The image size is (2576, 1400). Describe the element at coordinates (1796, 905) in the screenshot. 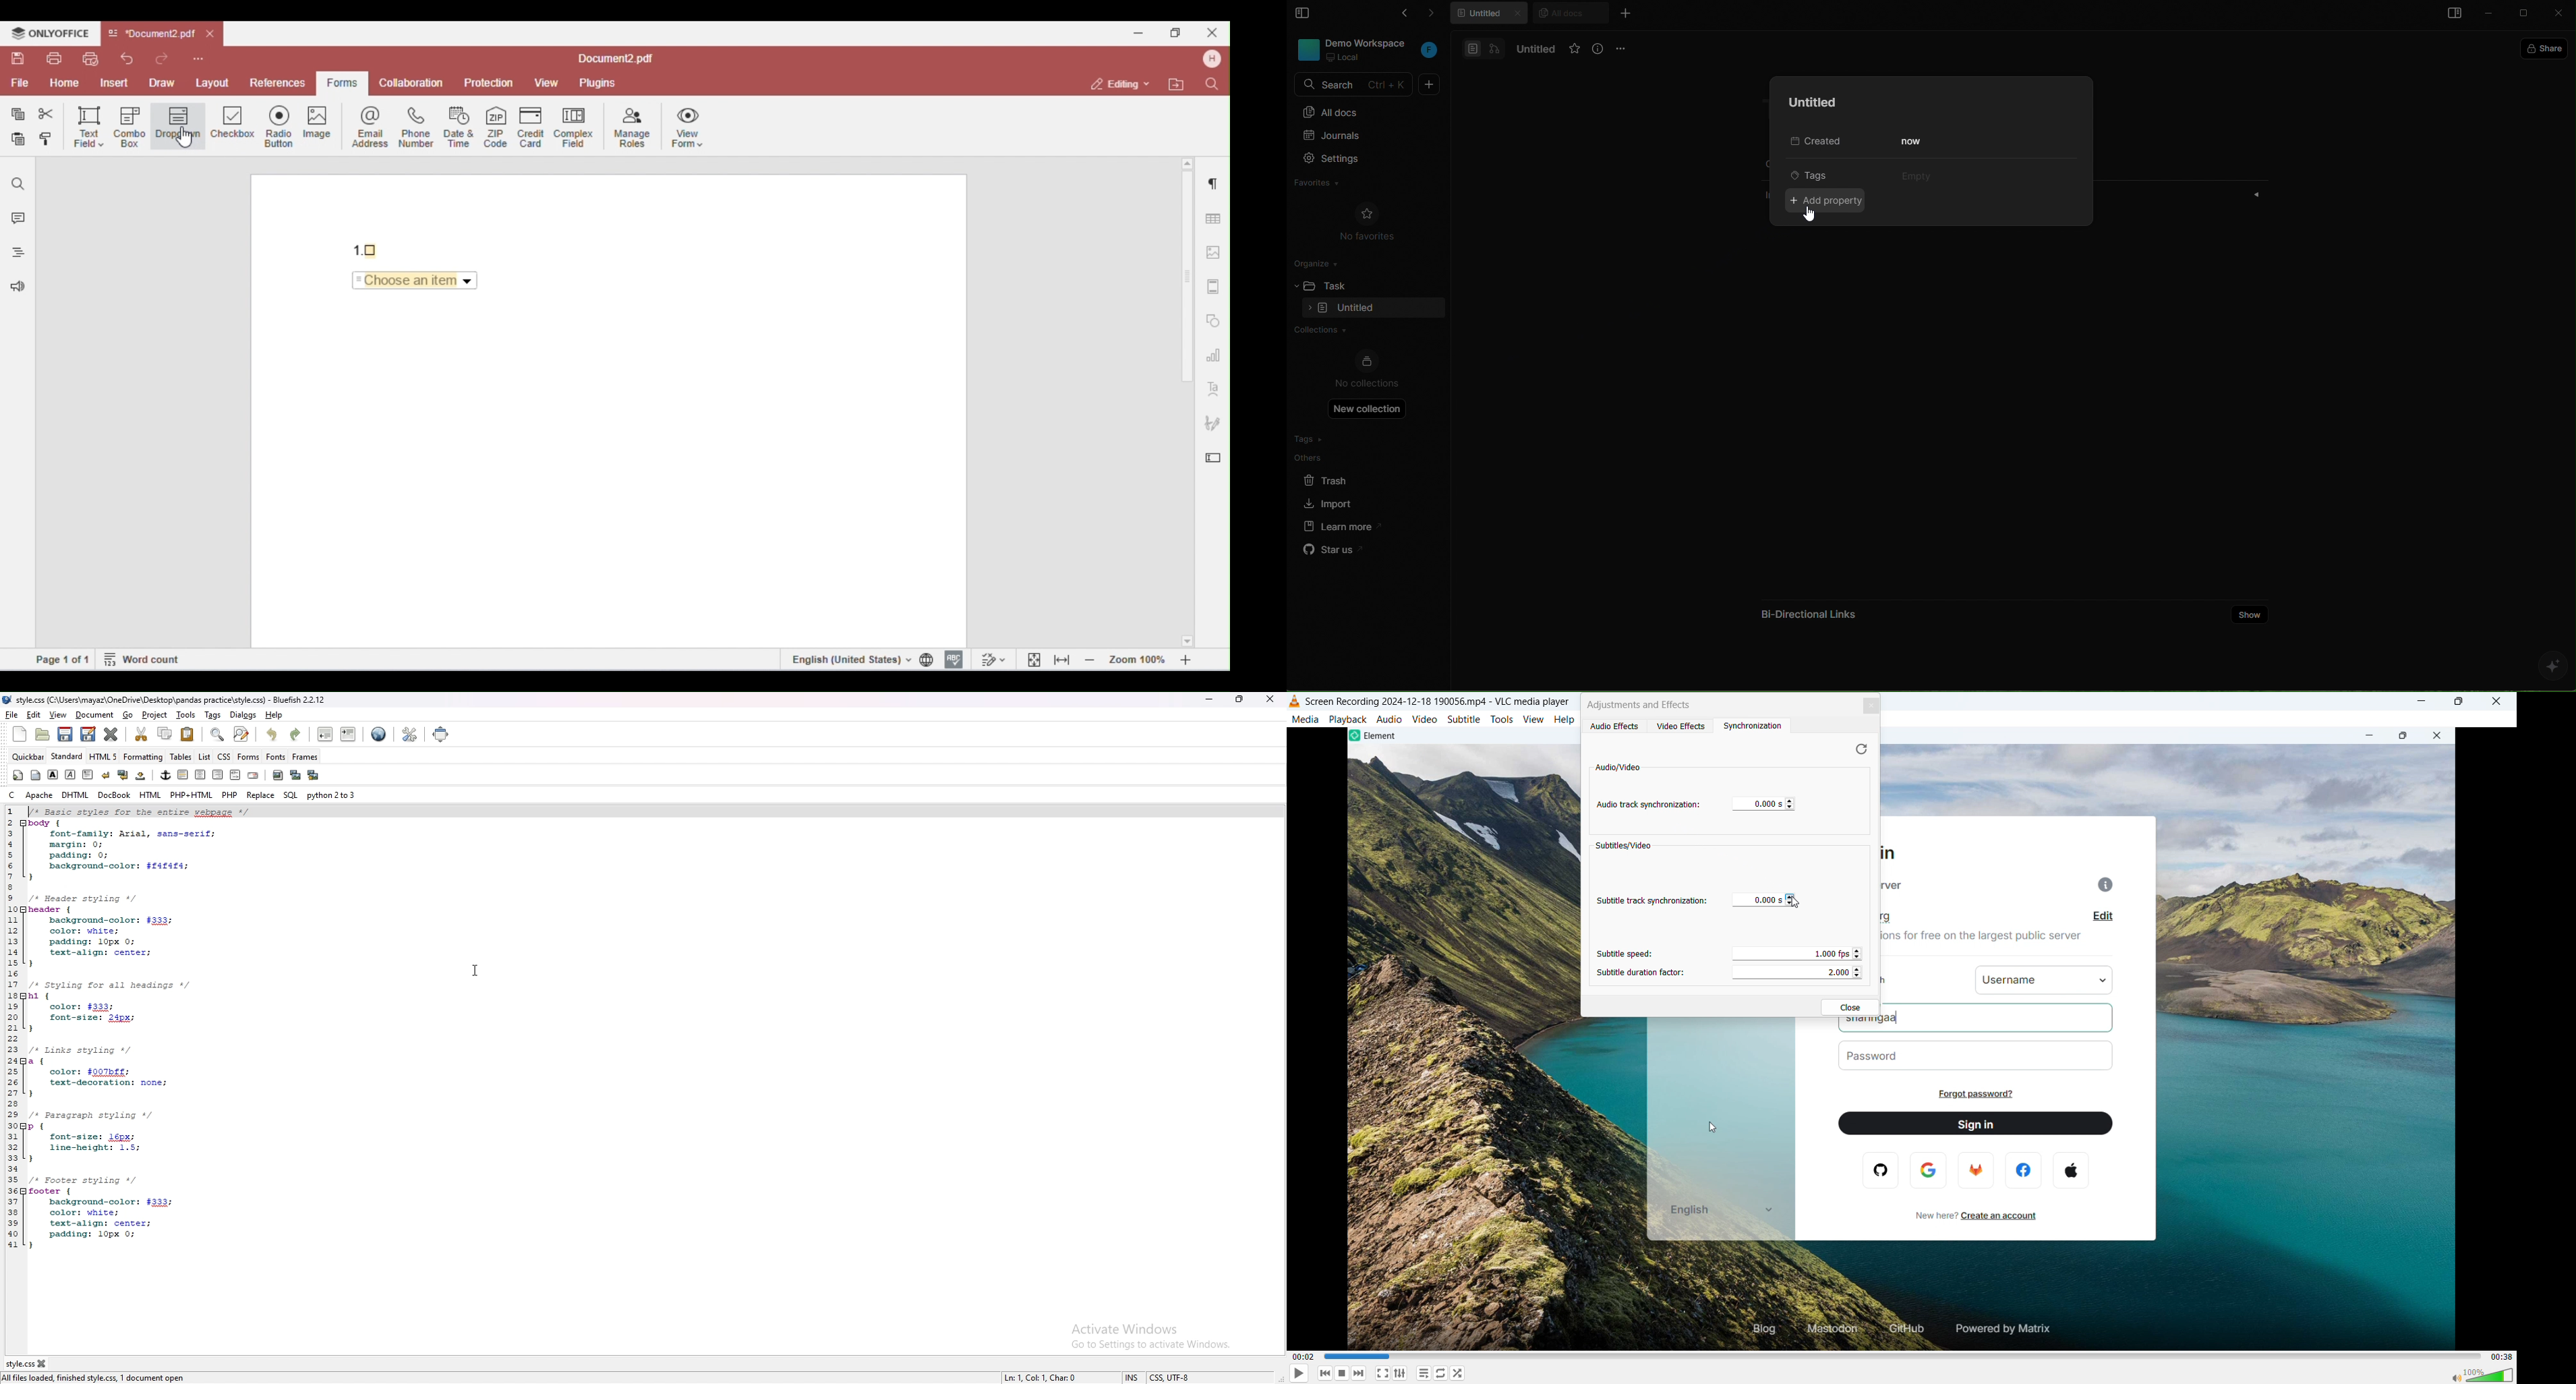

I see `cursor movement` at that location.